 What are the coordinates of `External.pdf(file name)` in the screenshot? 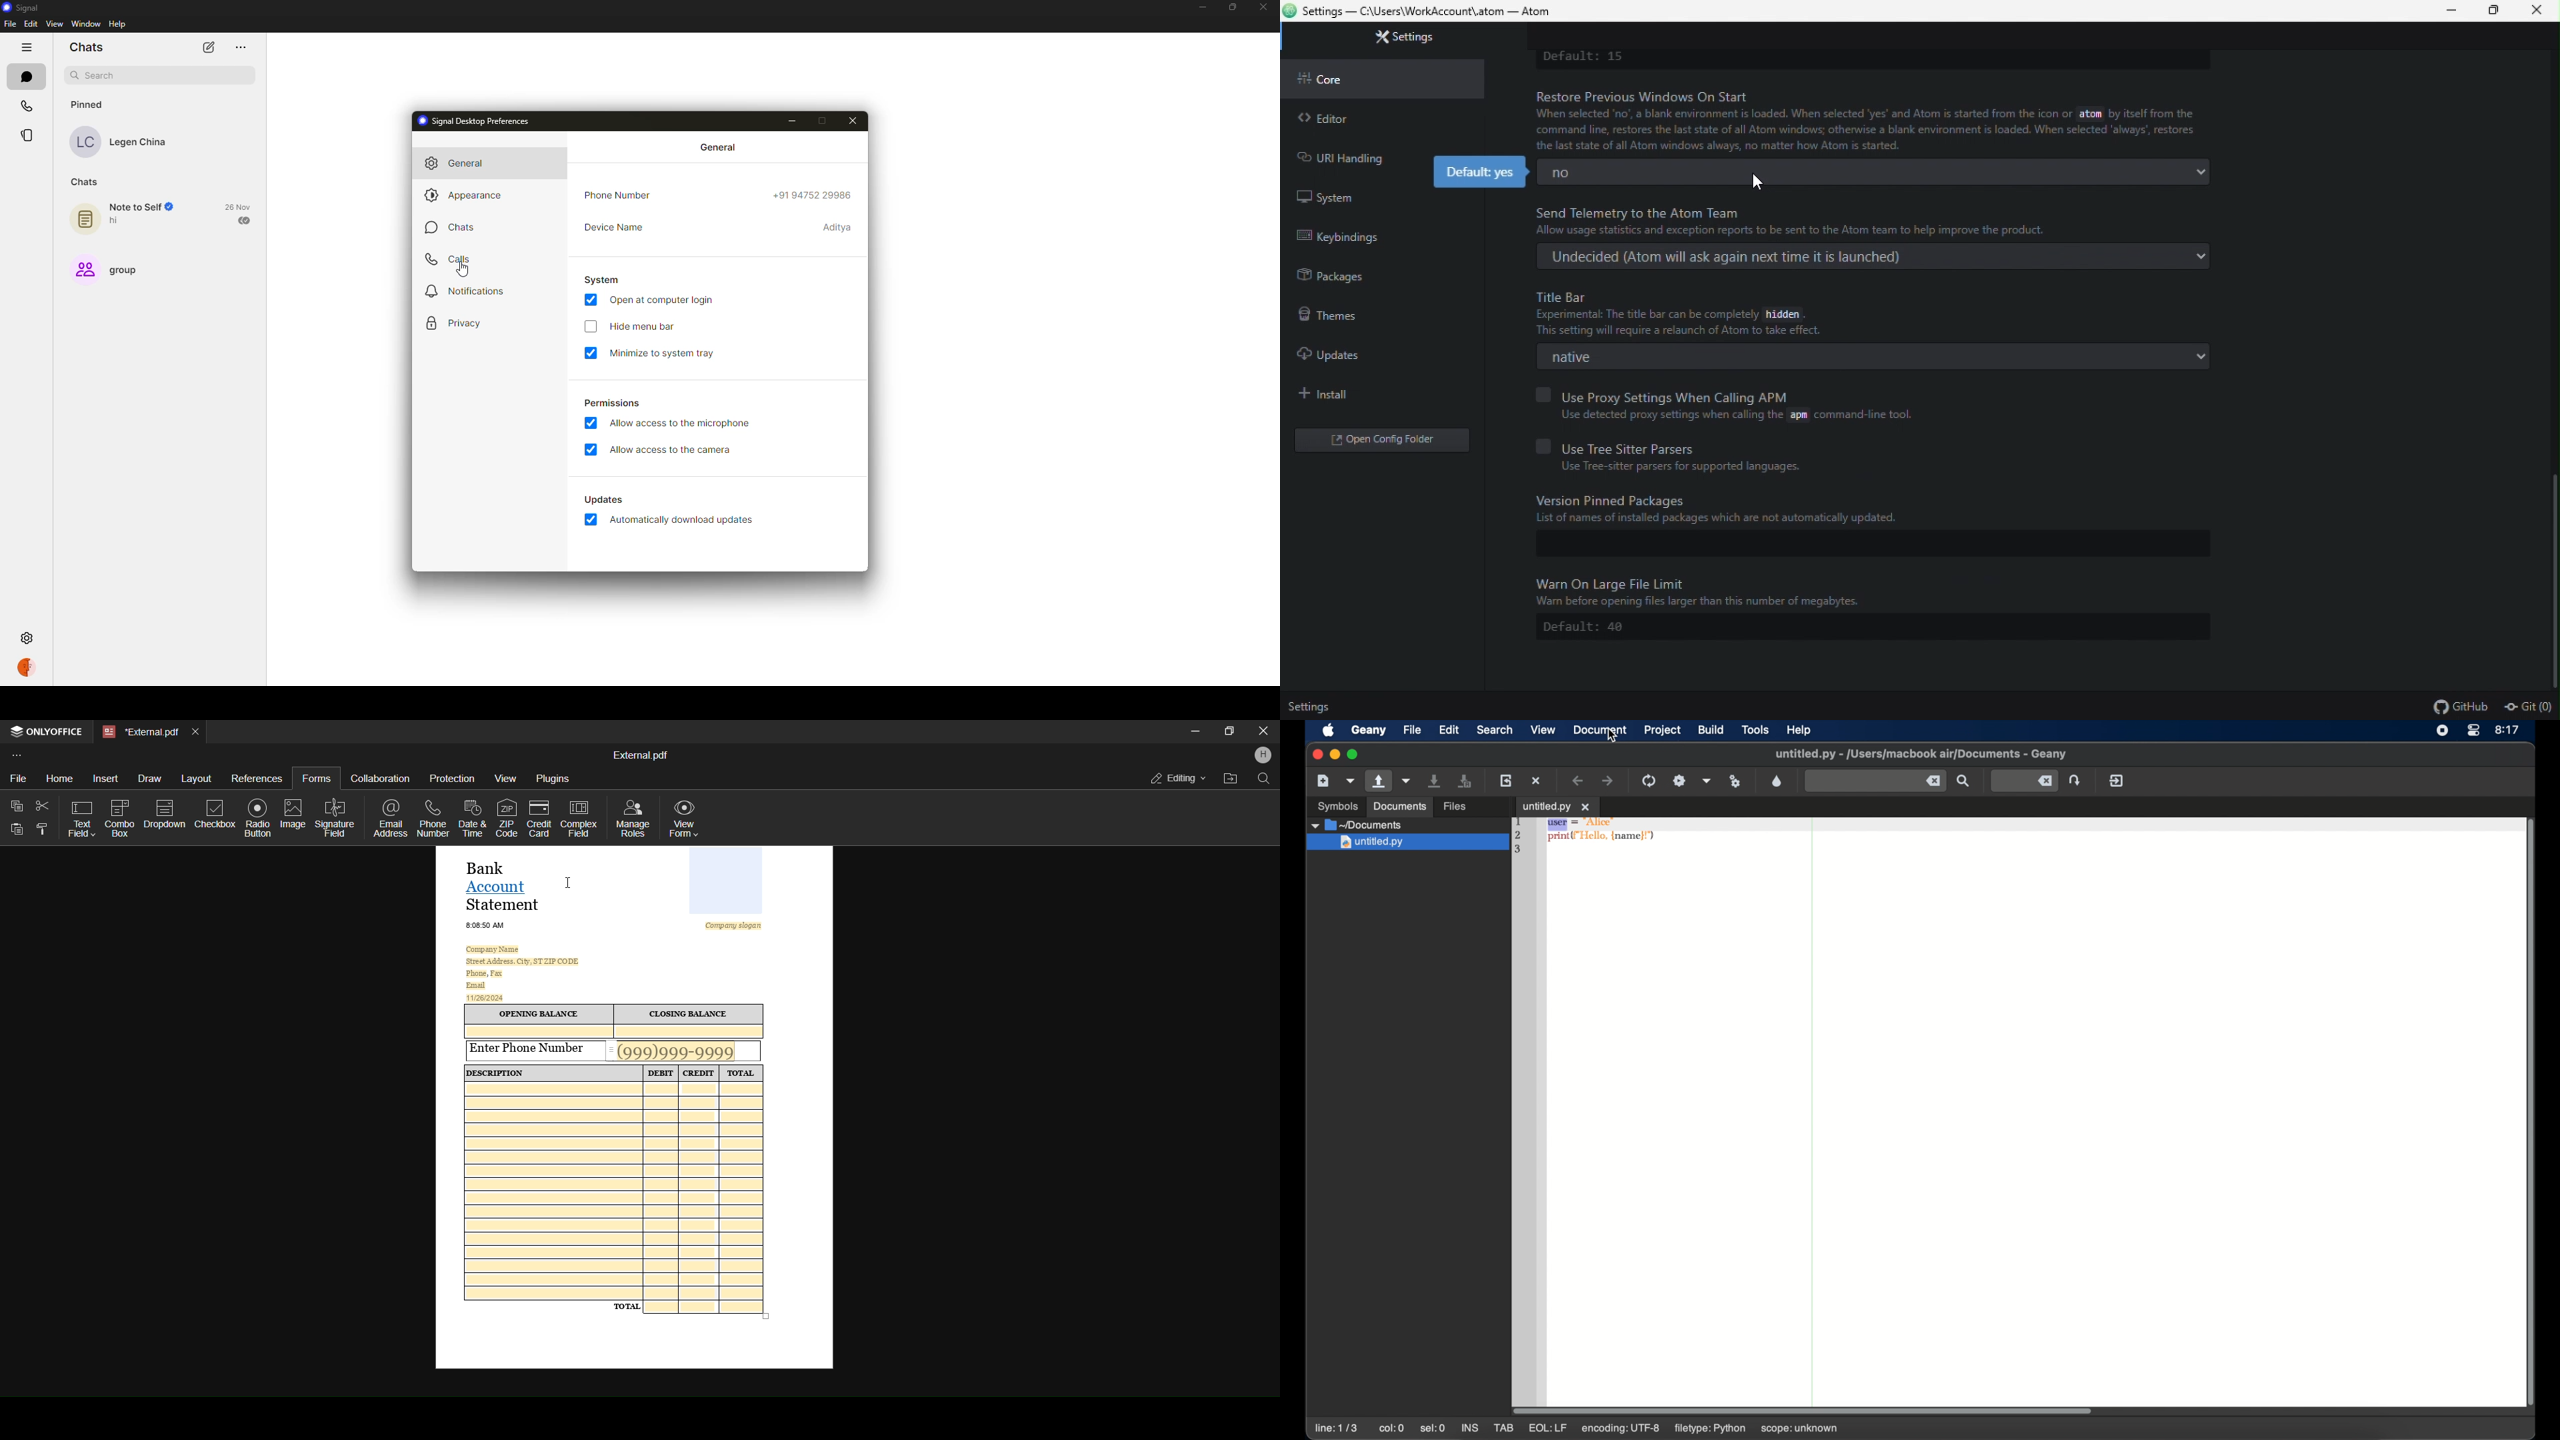 It's located at (643, 754).